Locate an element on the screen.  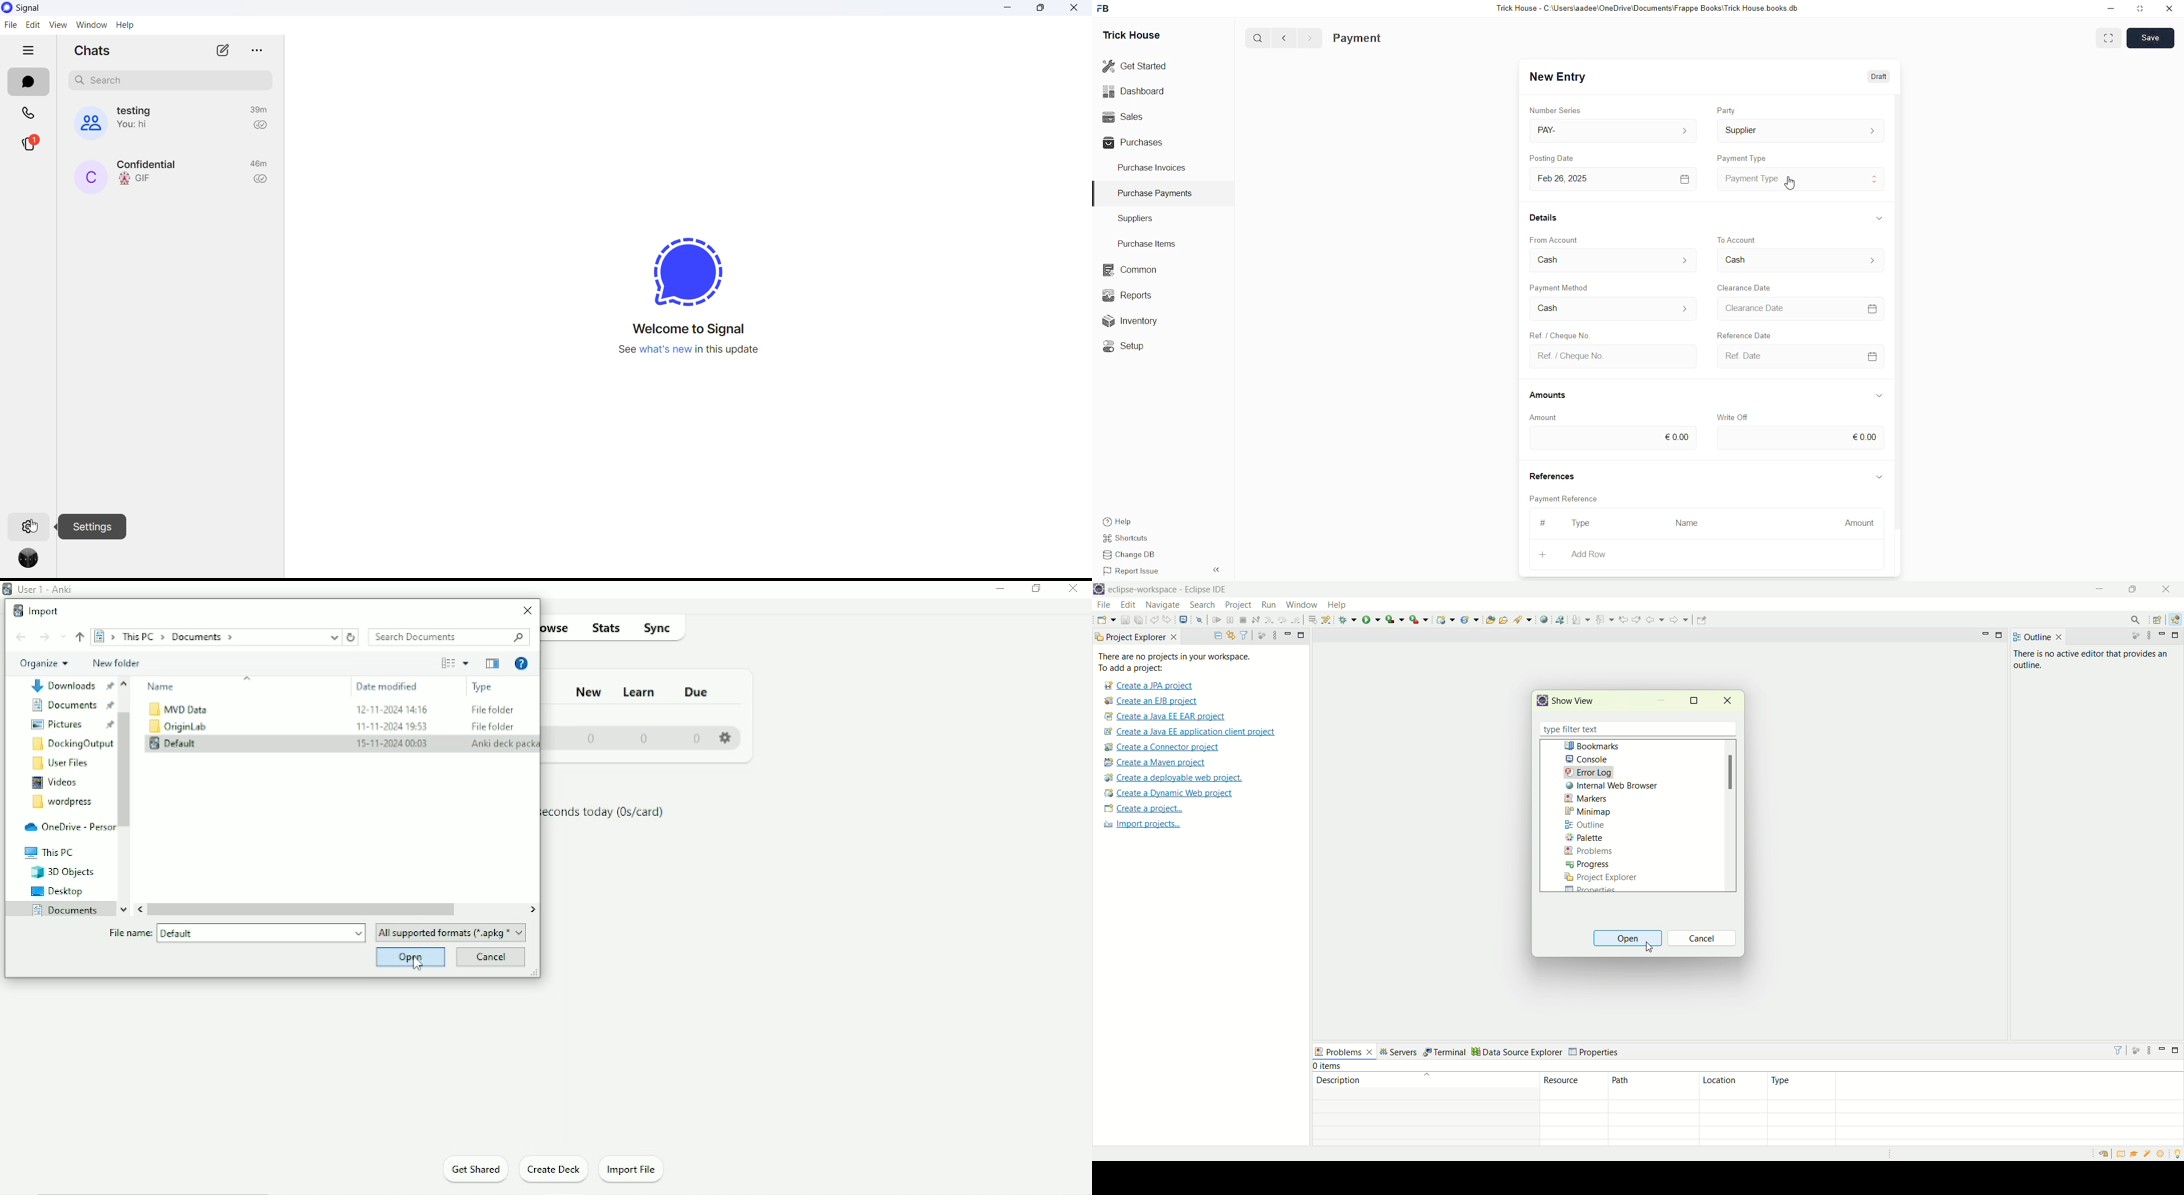
Purchase Payments is located at coordinates (1159, 193).